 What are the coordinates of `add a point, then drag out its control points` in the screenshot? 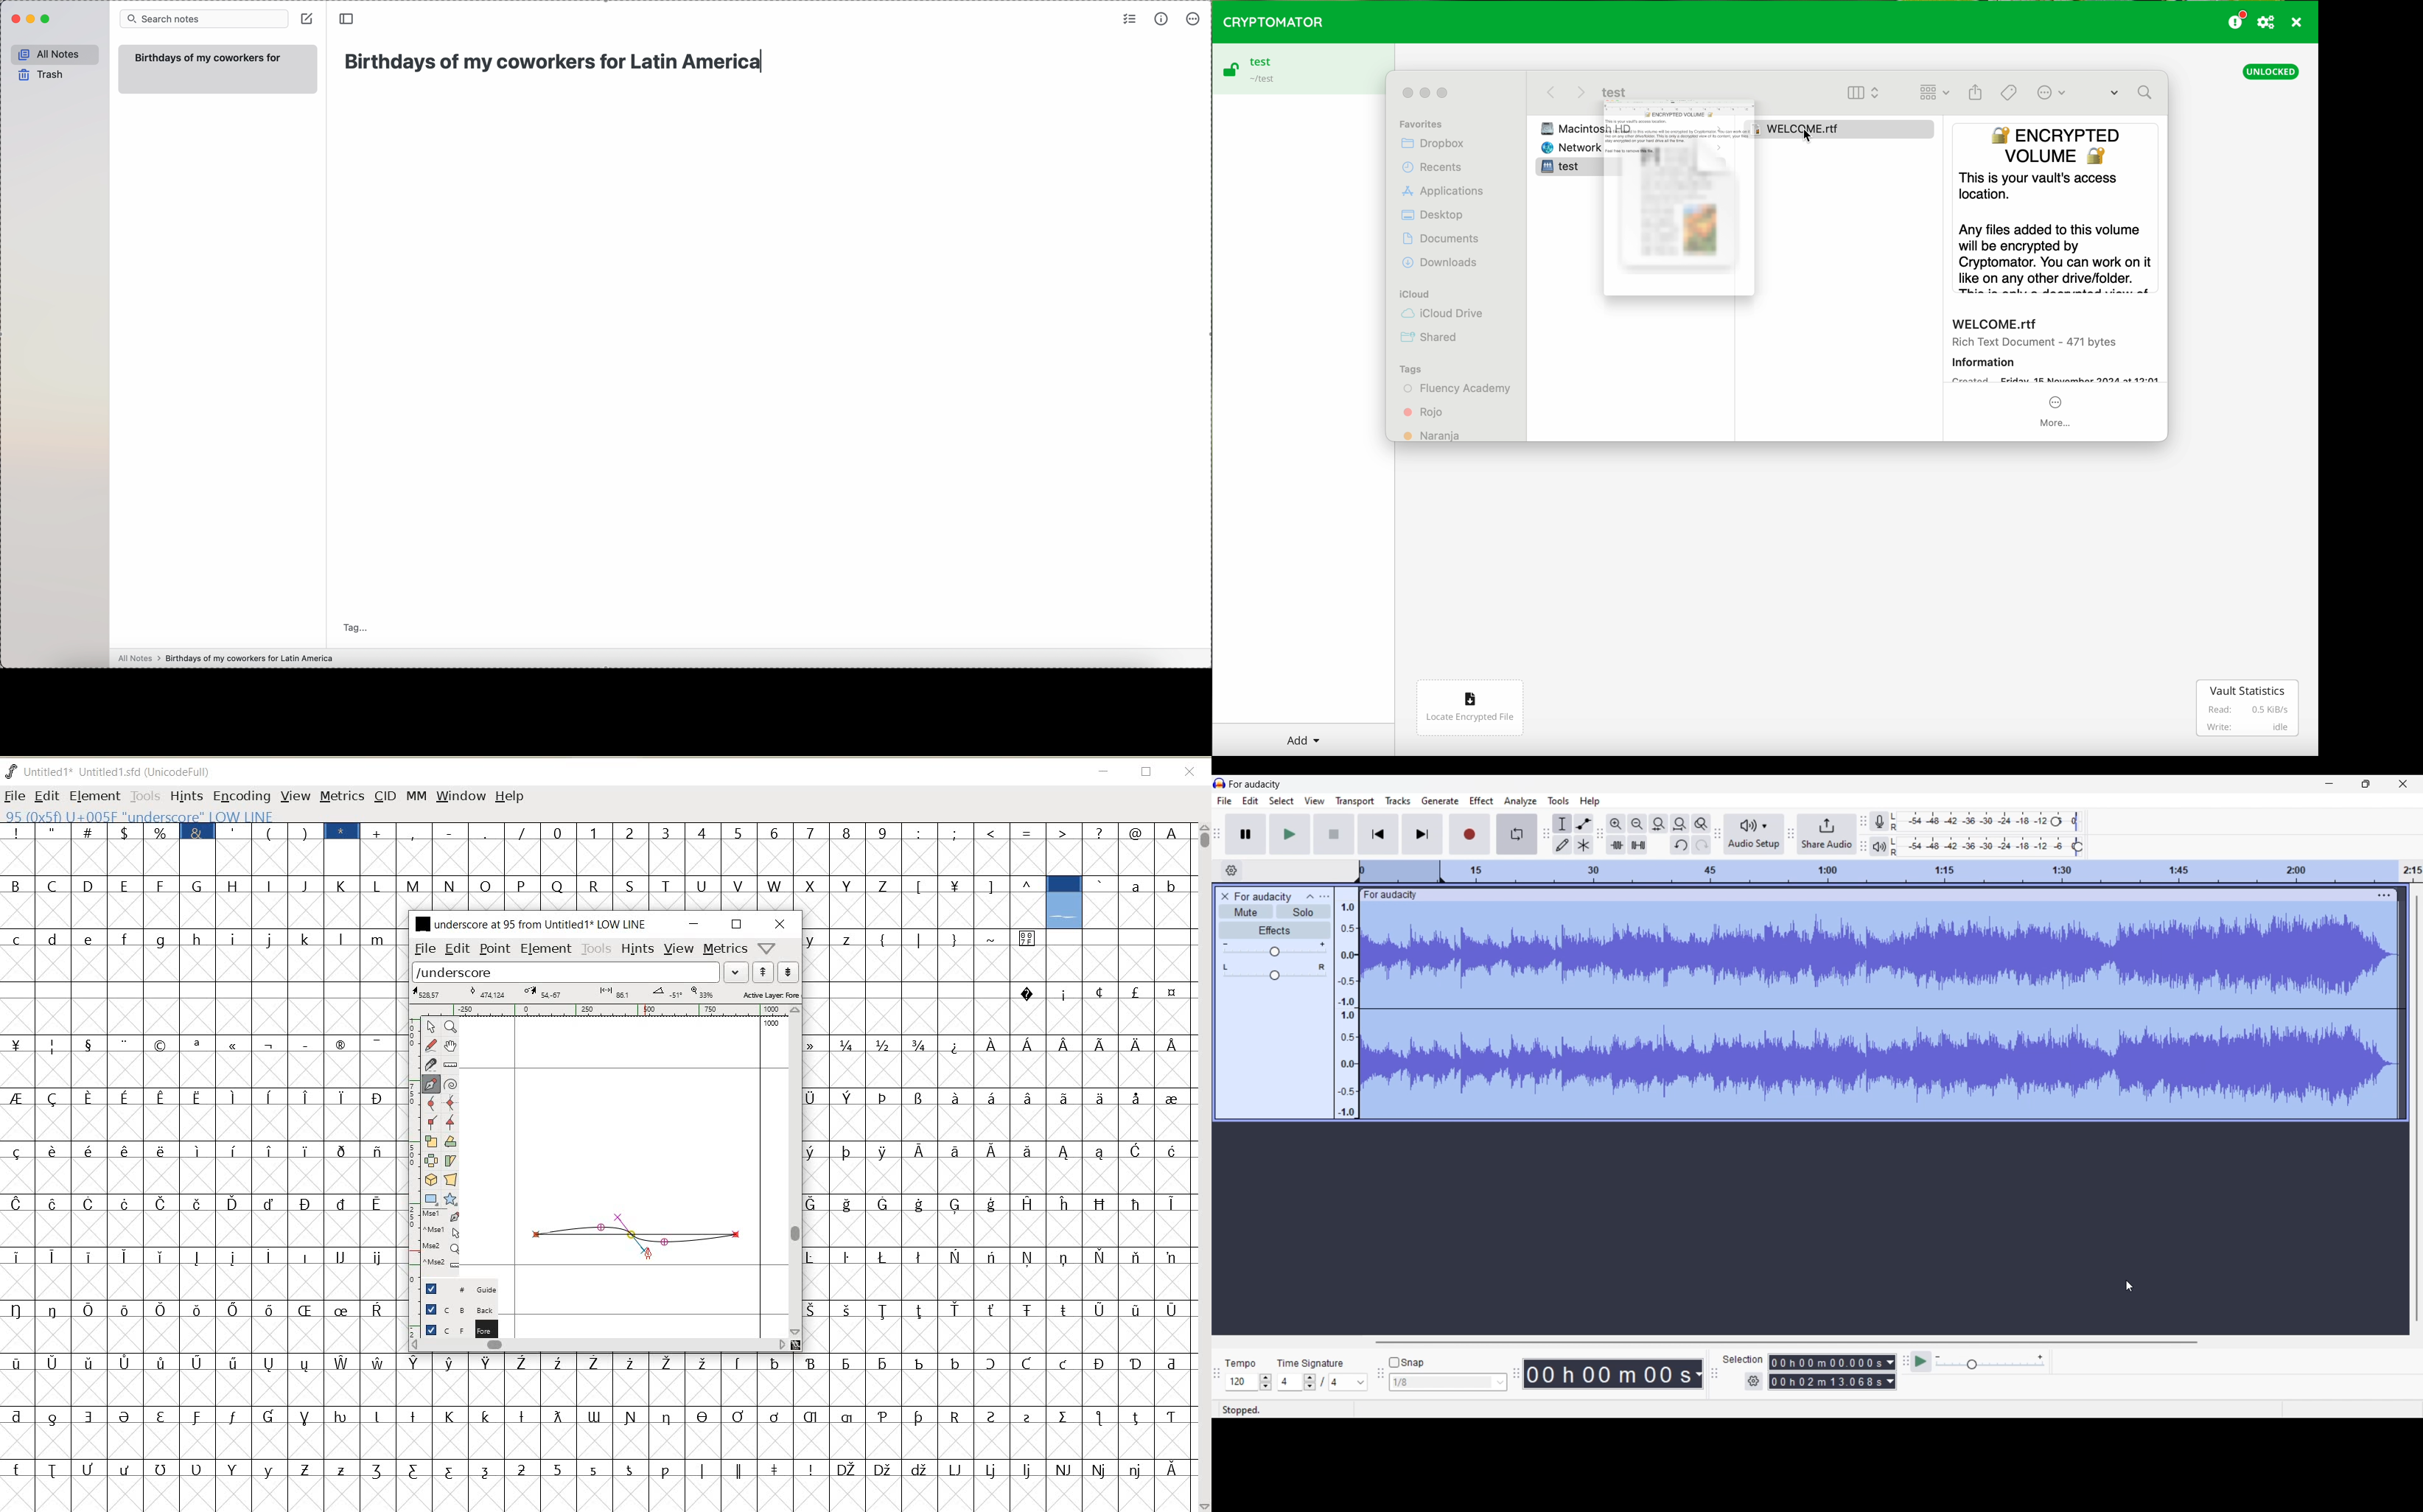 It's located at (431, 1085).